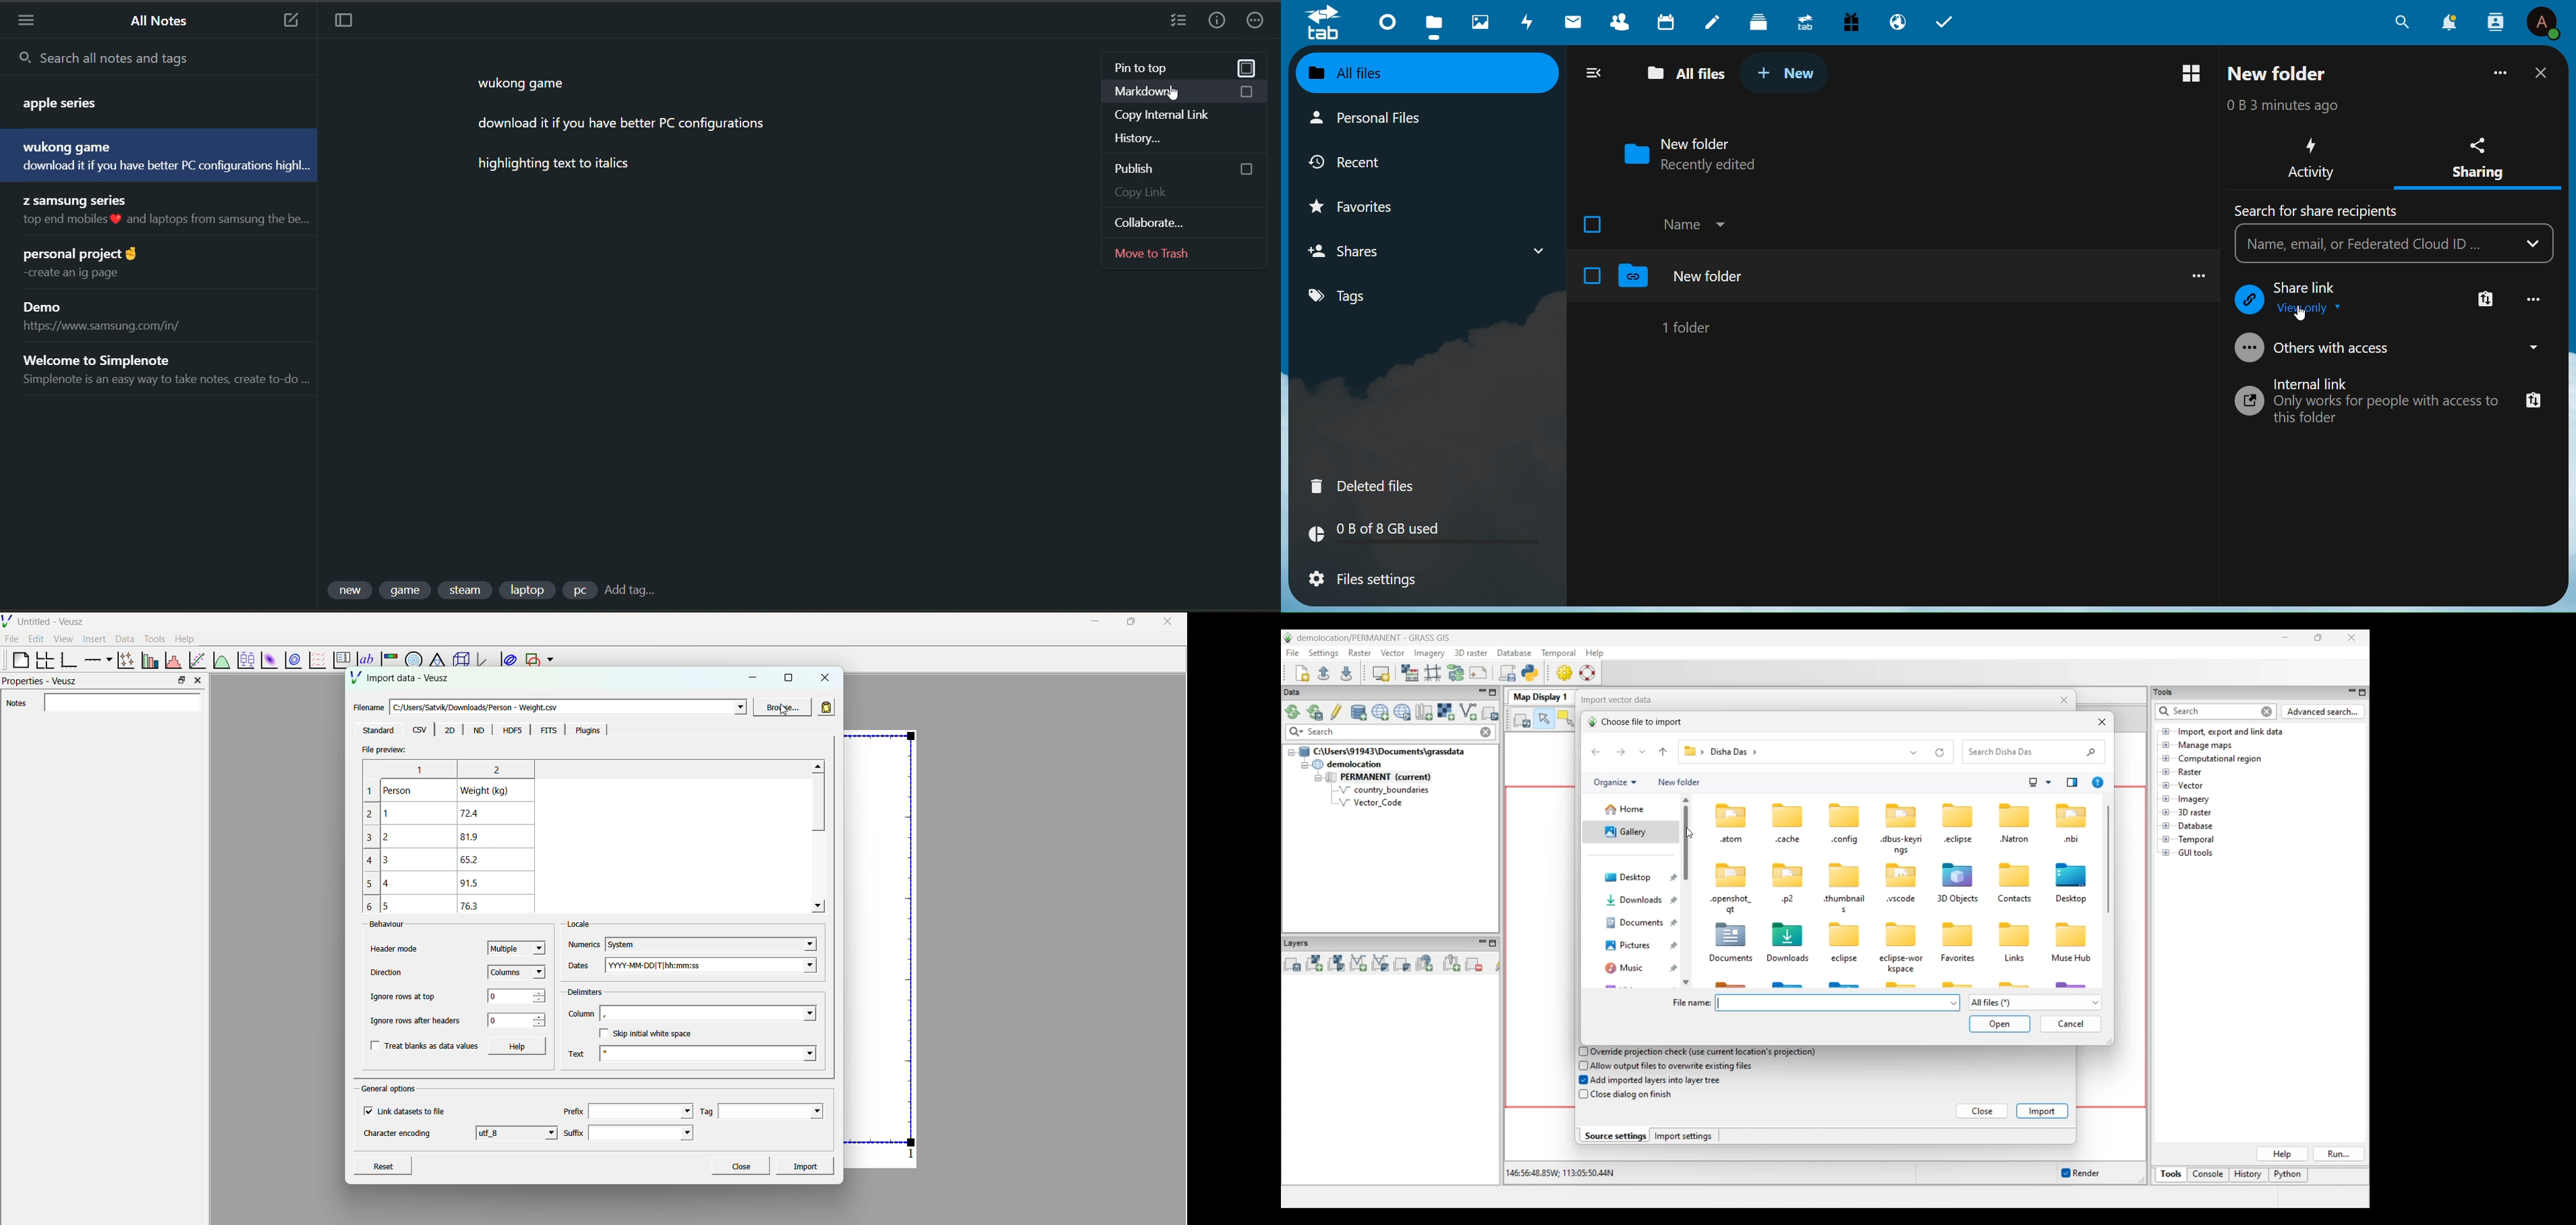 This screenshot has height=1232, width=2576. Describe the element at coordinates (2192, 74) in the screenshot. I see `Switch to grid view` at that location.